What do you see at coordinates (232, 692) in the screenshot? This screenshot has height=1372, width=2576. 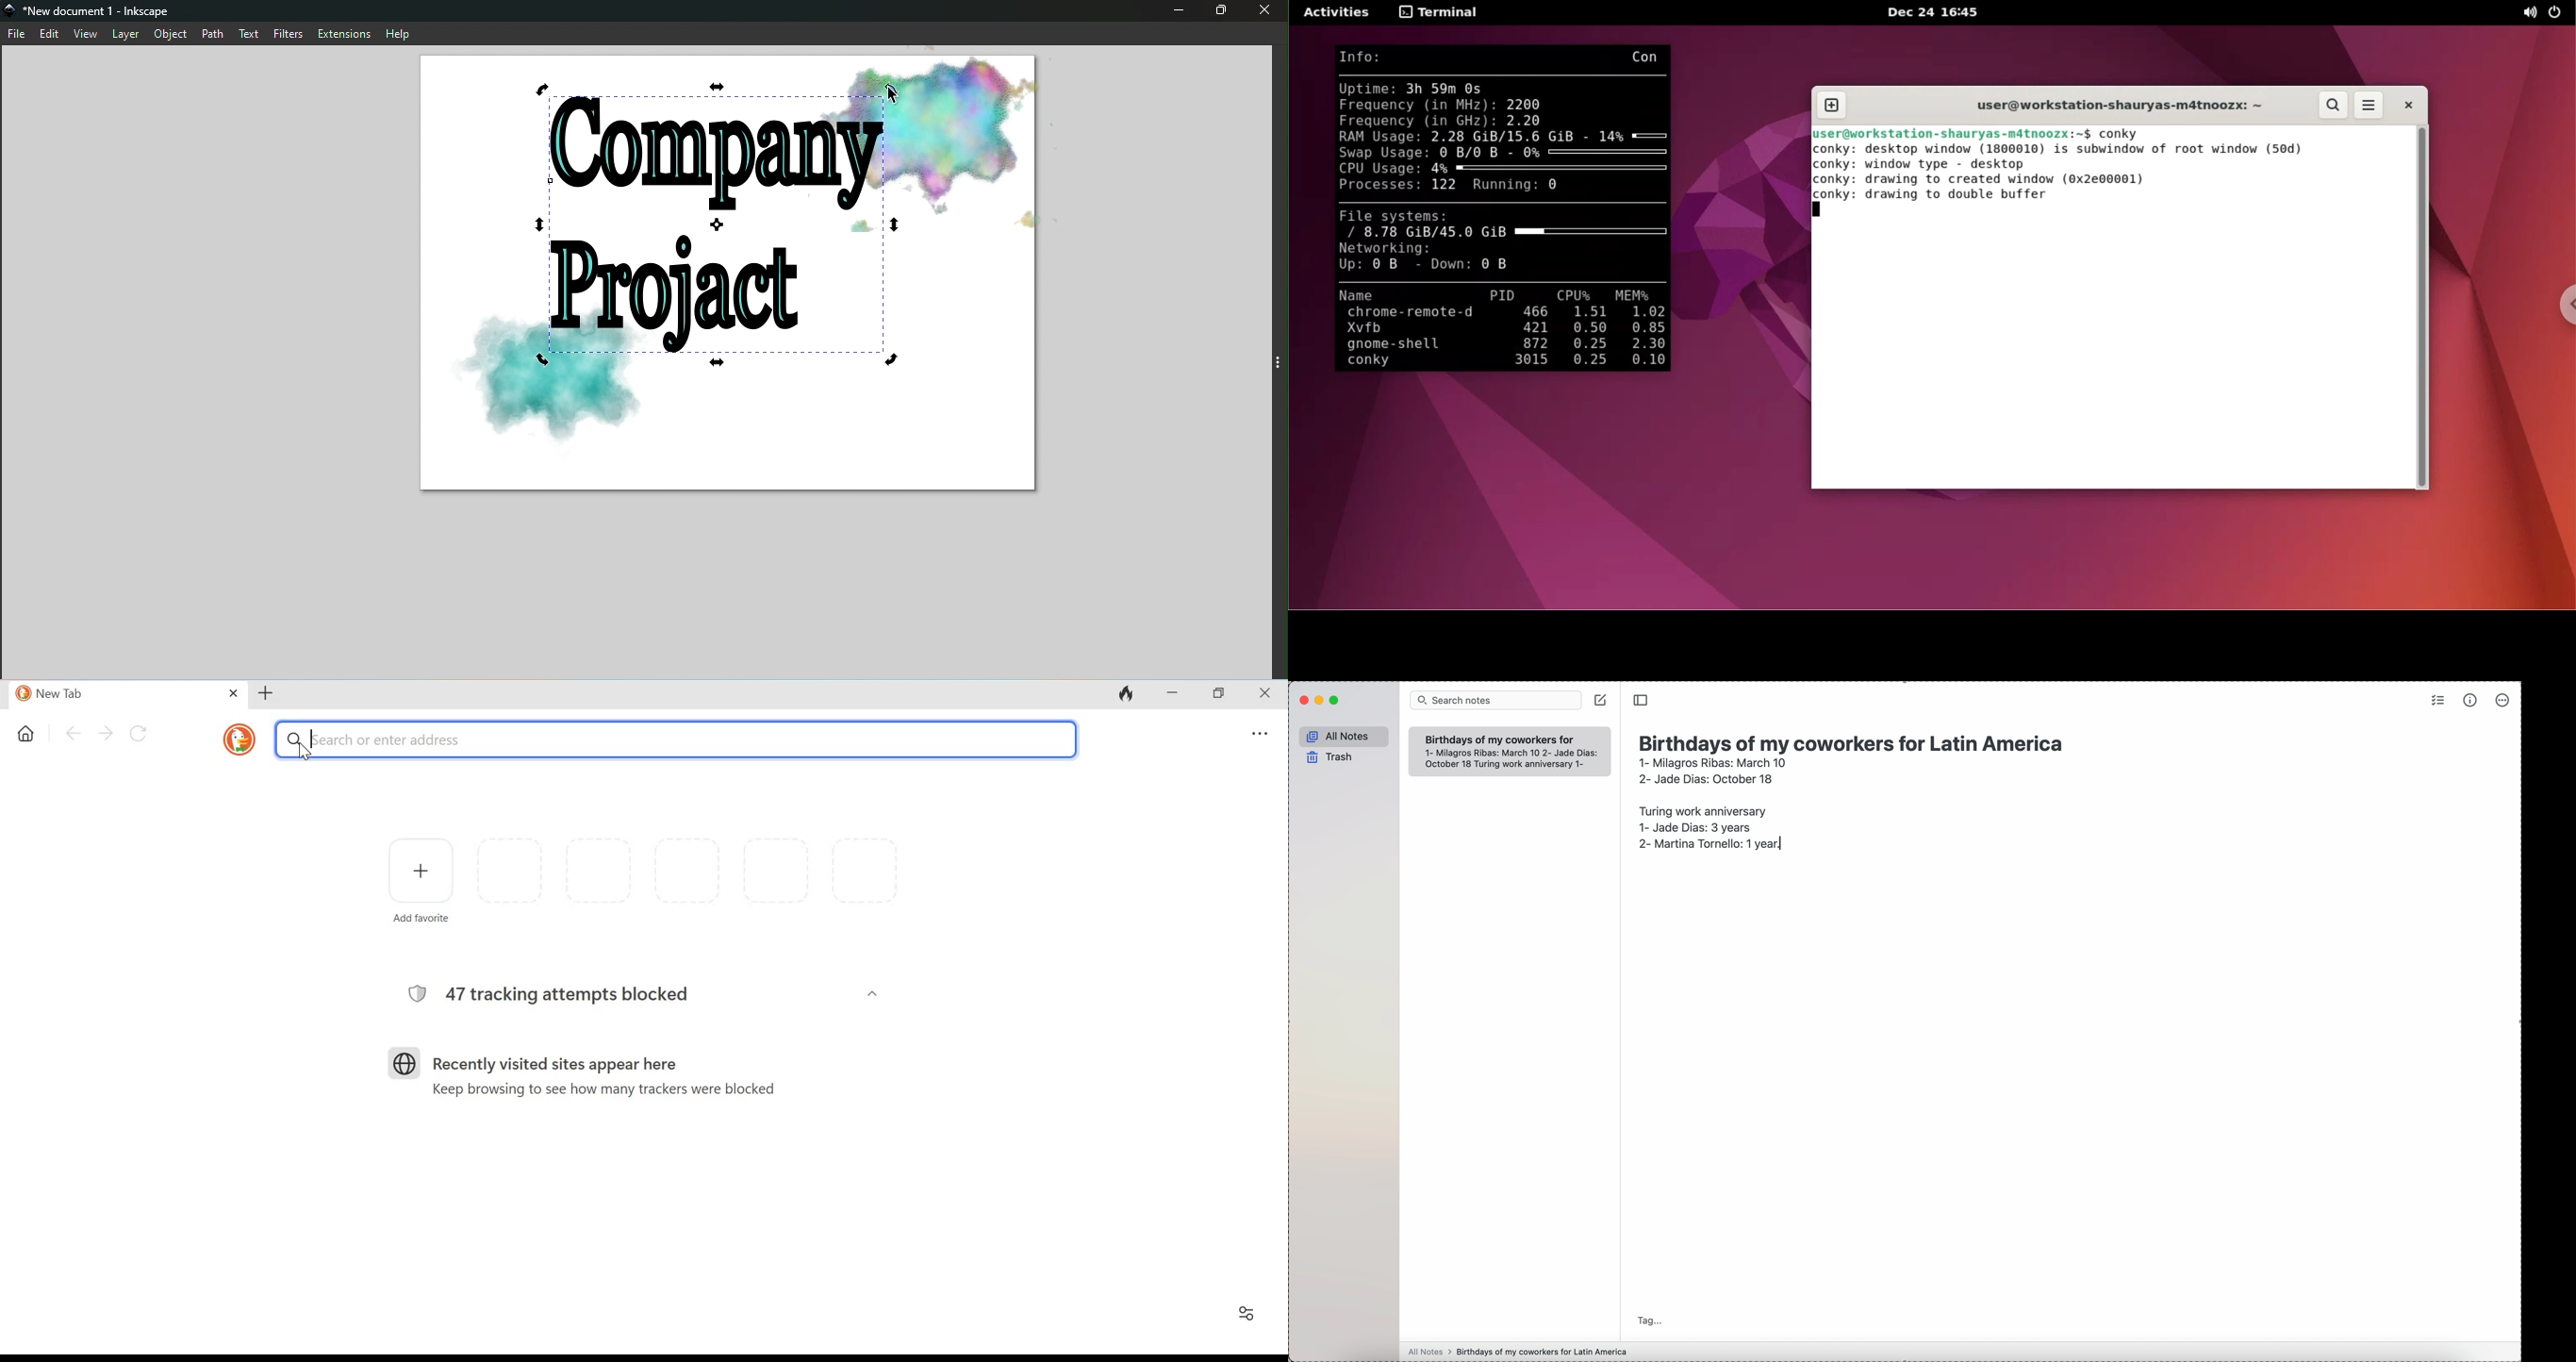 I see `close` at bounding box center [232, 692].